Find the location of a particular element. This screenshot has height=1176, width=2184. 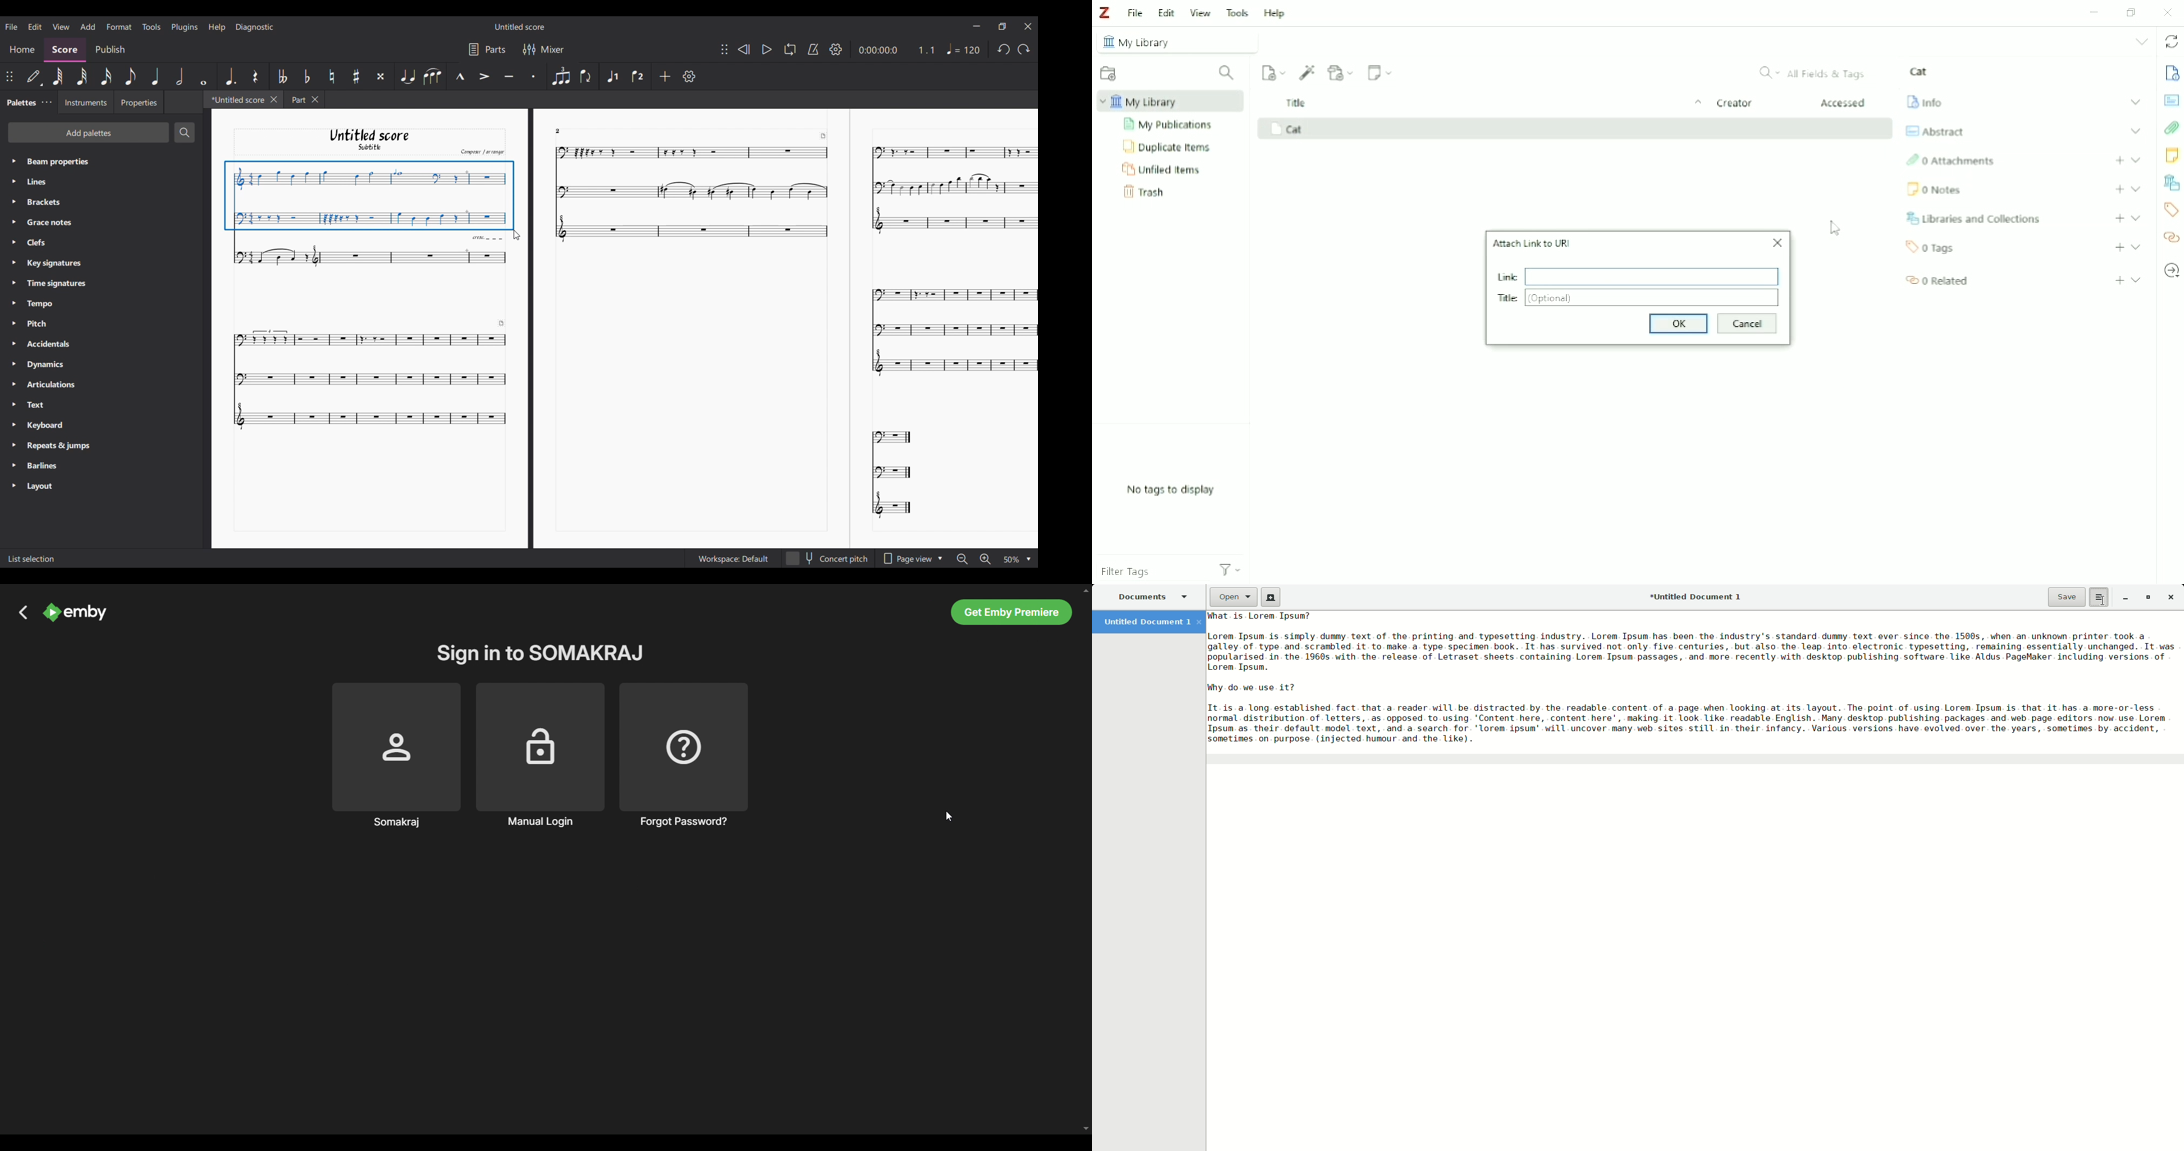

Add is located at coordinates (2120, 248).